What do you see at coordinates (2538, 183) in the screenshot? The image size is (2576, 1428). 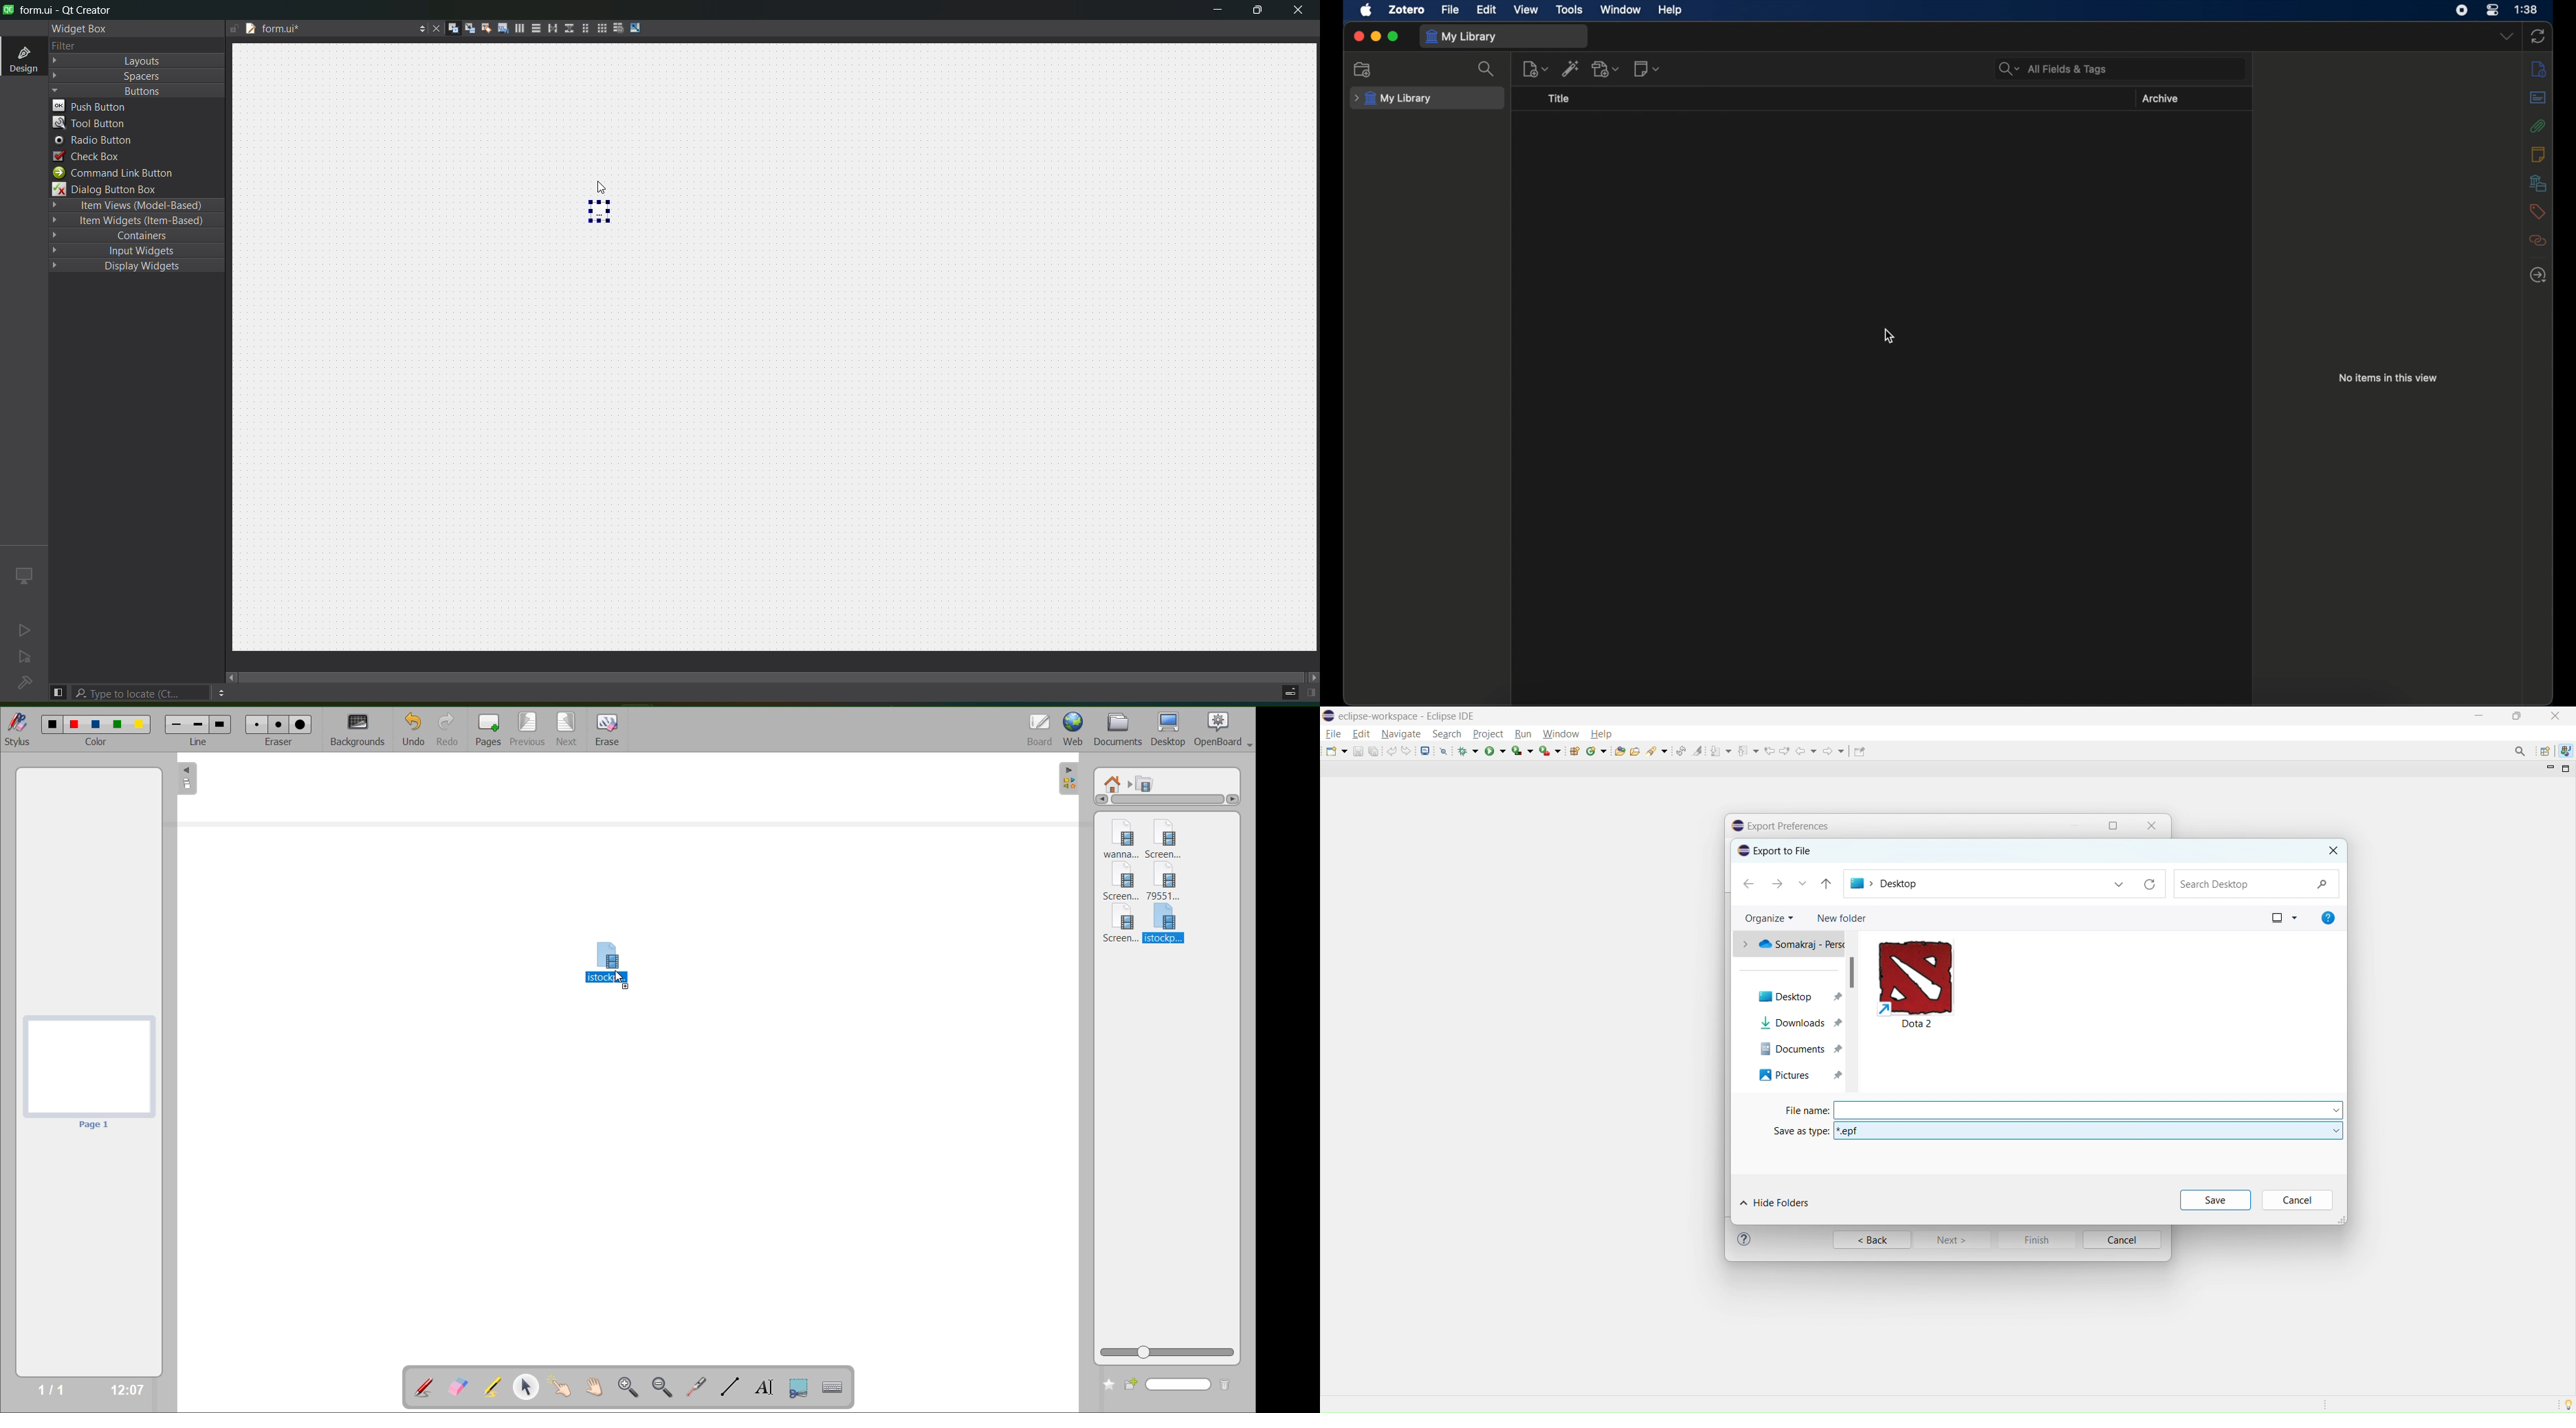 I see `library` at bounding box center [2538, 183].